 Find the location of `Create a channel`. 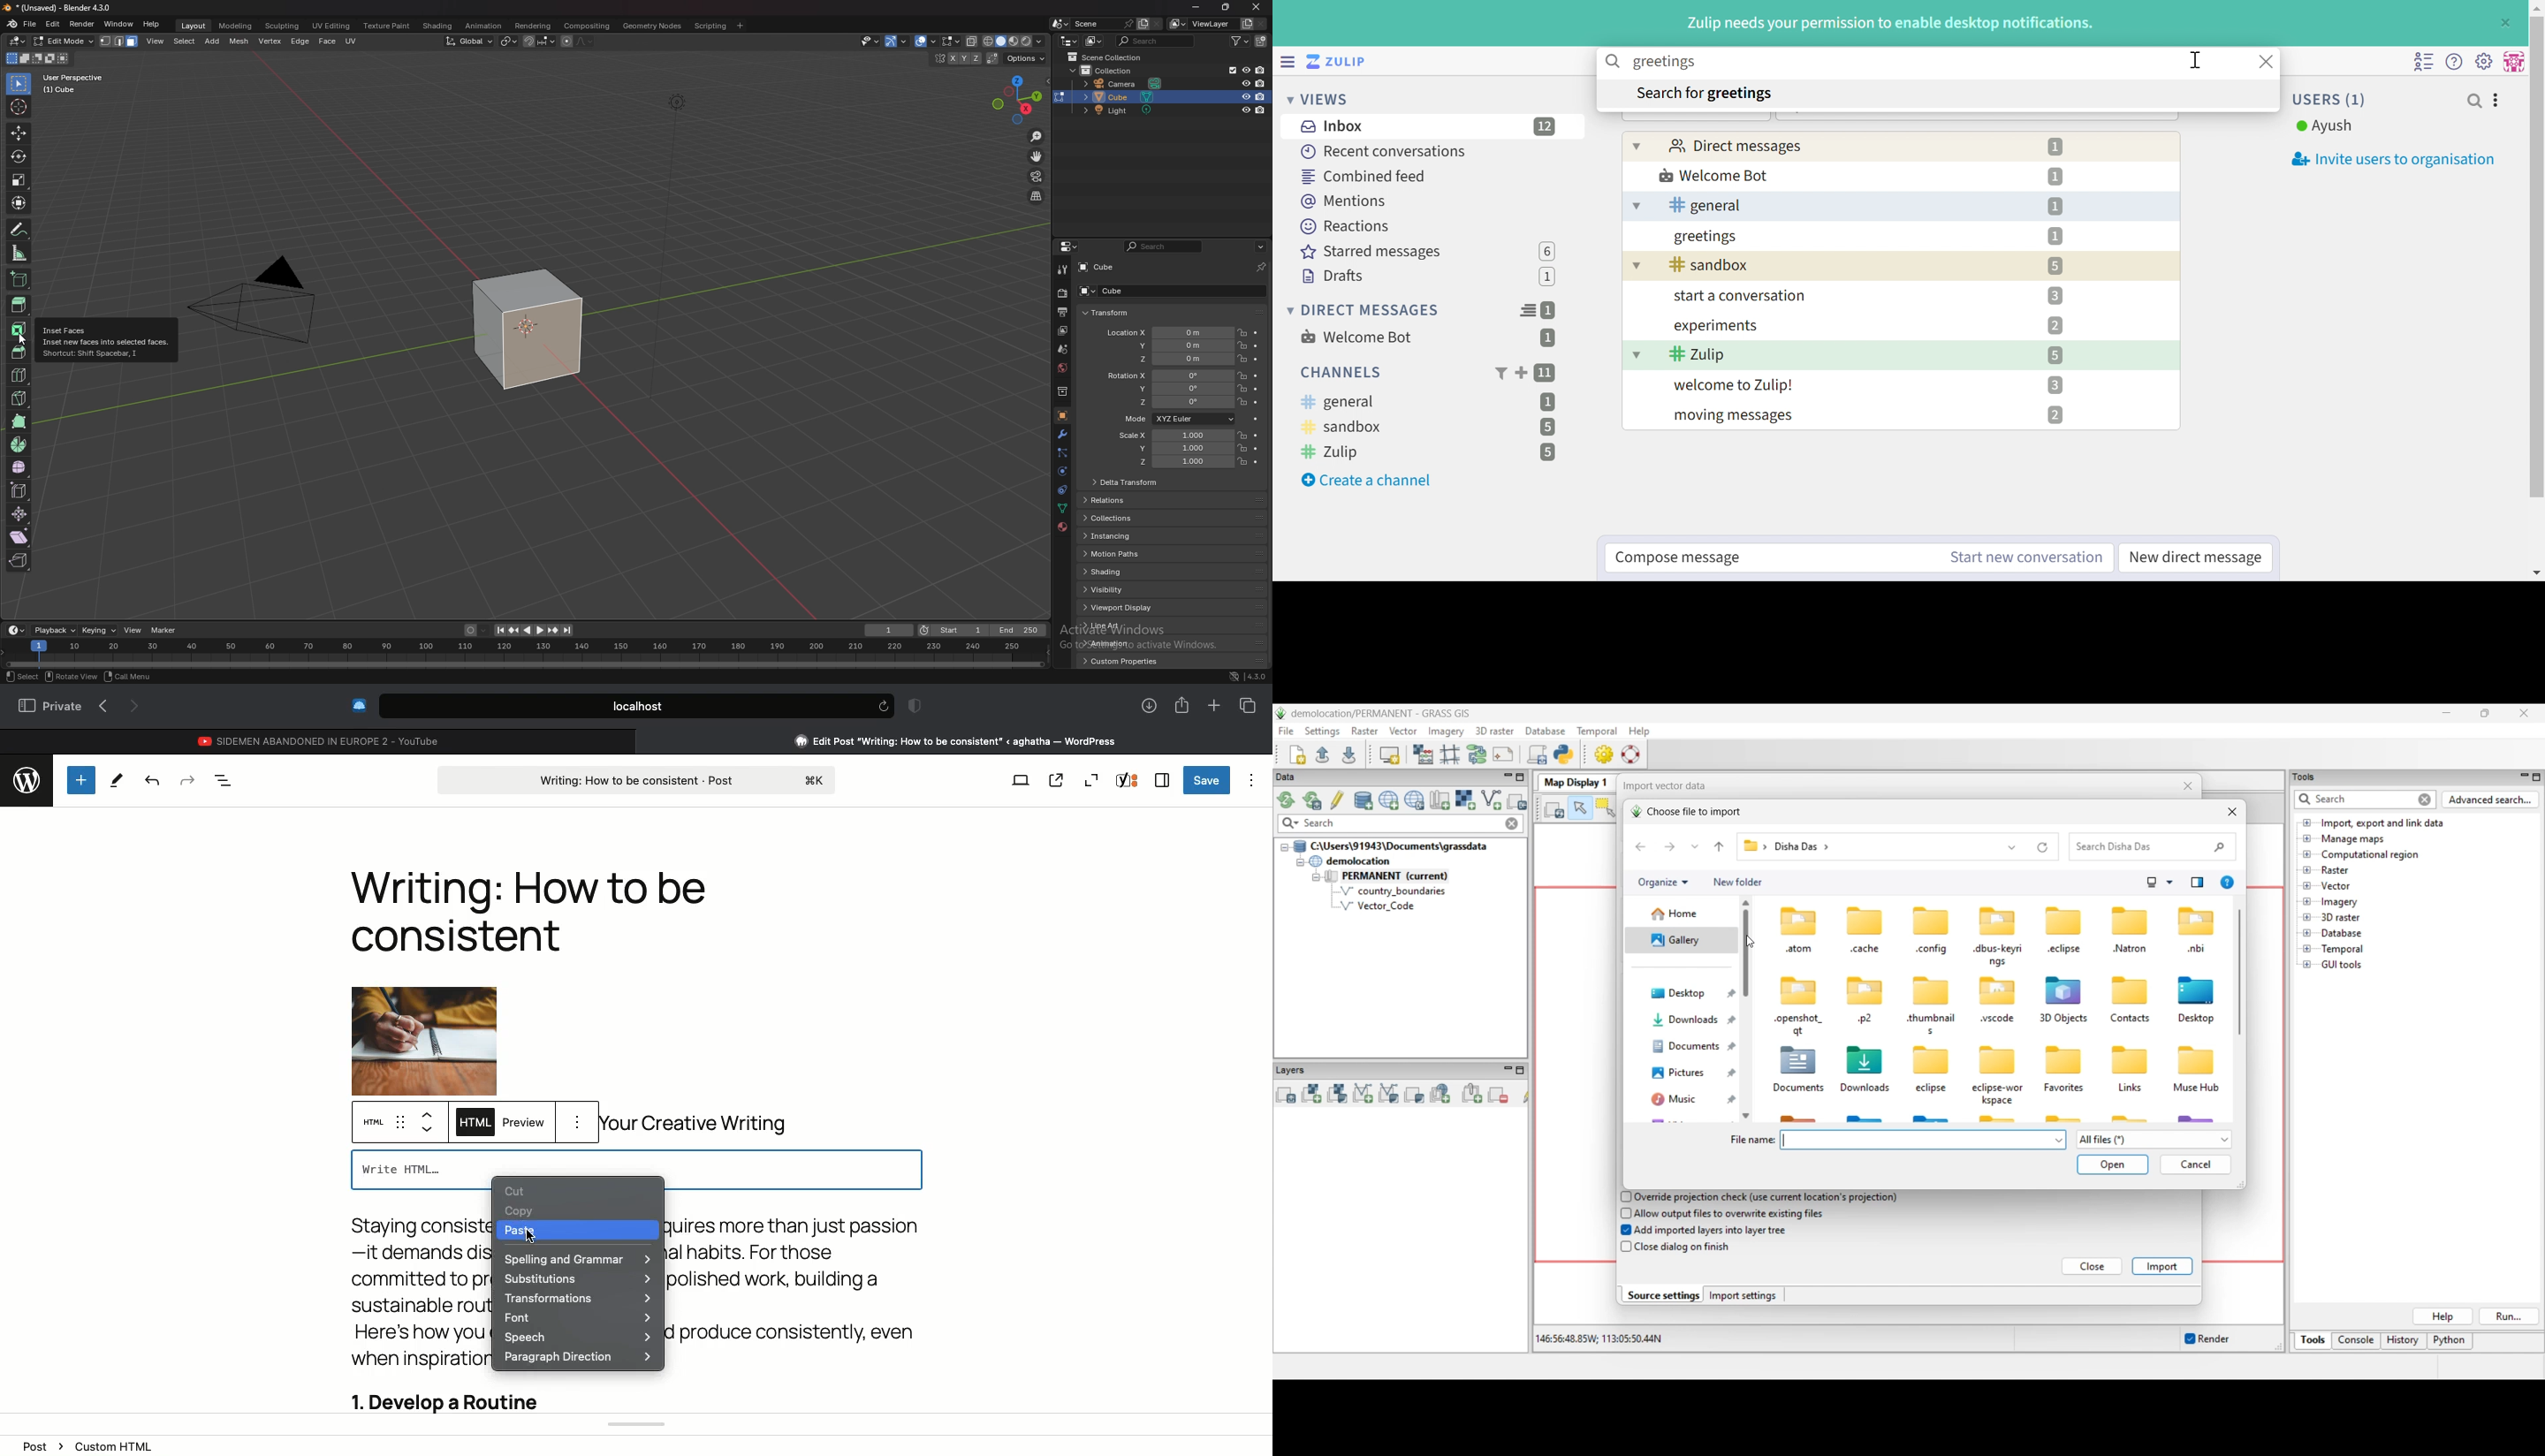

Create a channel is located at coordinates (1369, 481).